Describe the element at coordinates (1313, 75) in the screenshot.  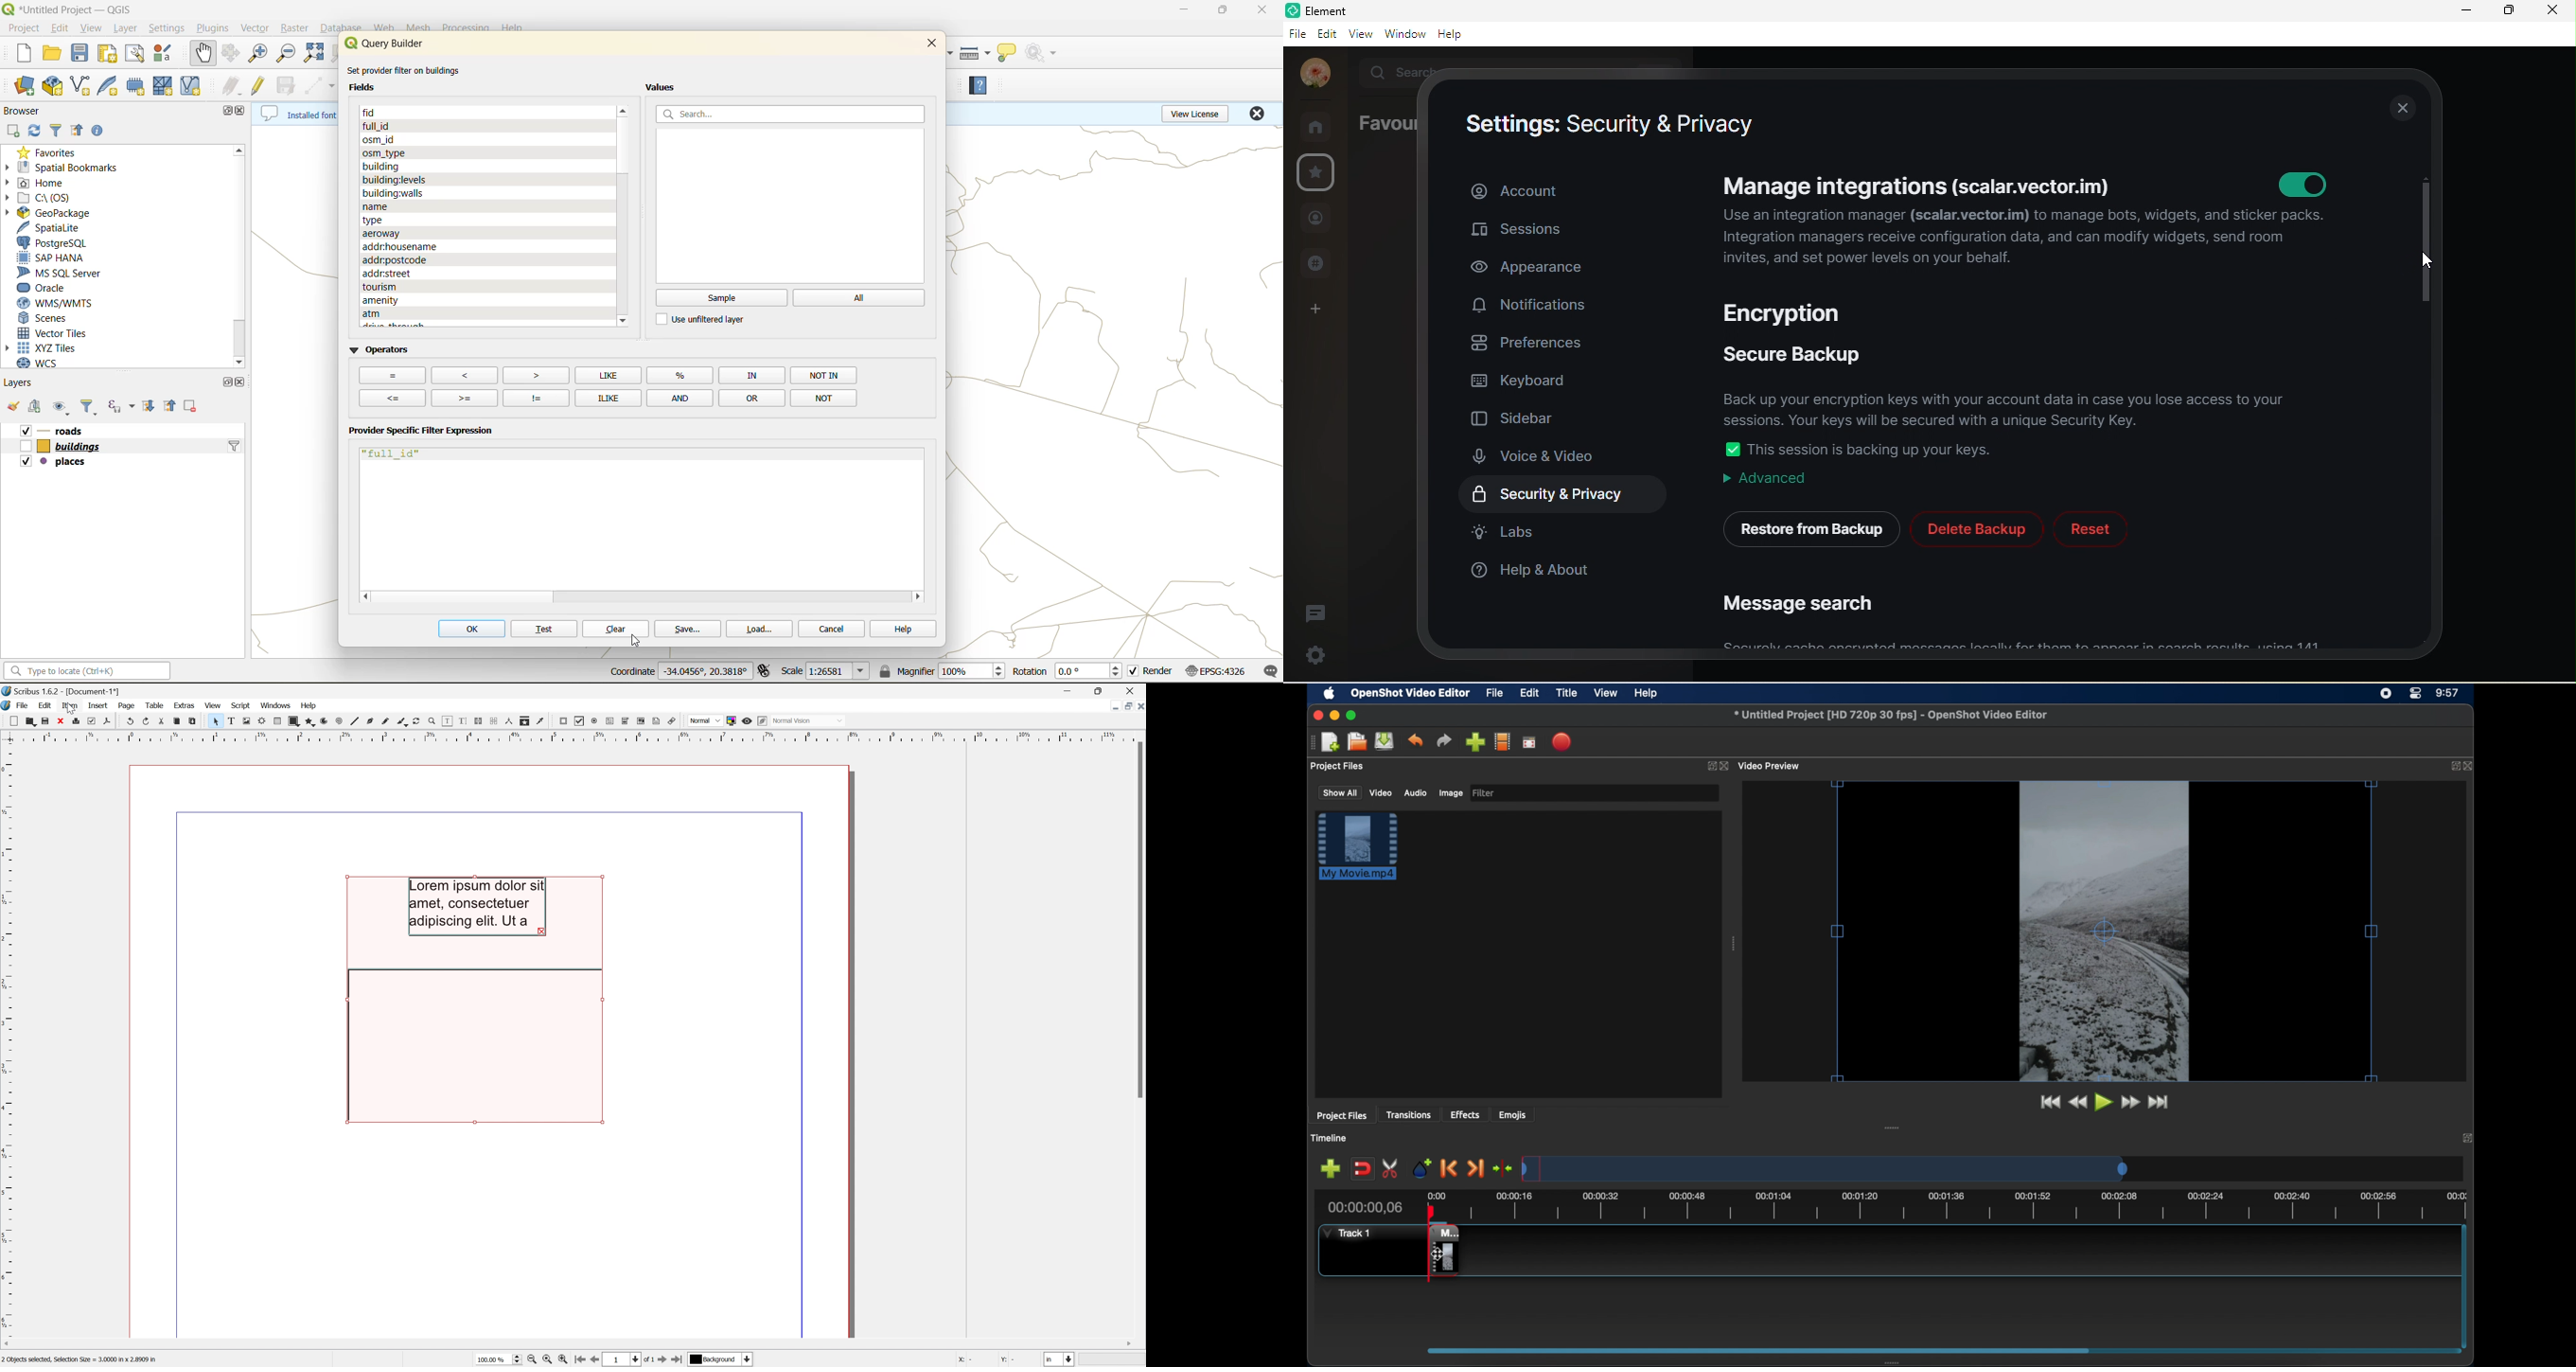
I see `account` at that location.